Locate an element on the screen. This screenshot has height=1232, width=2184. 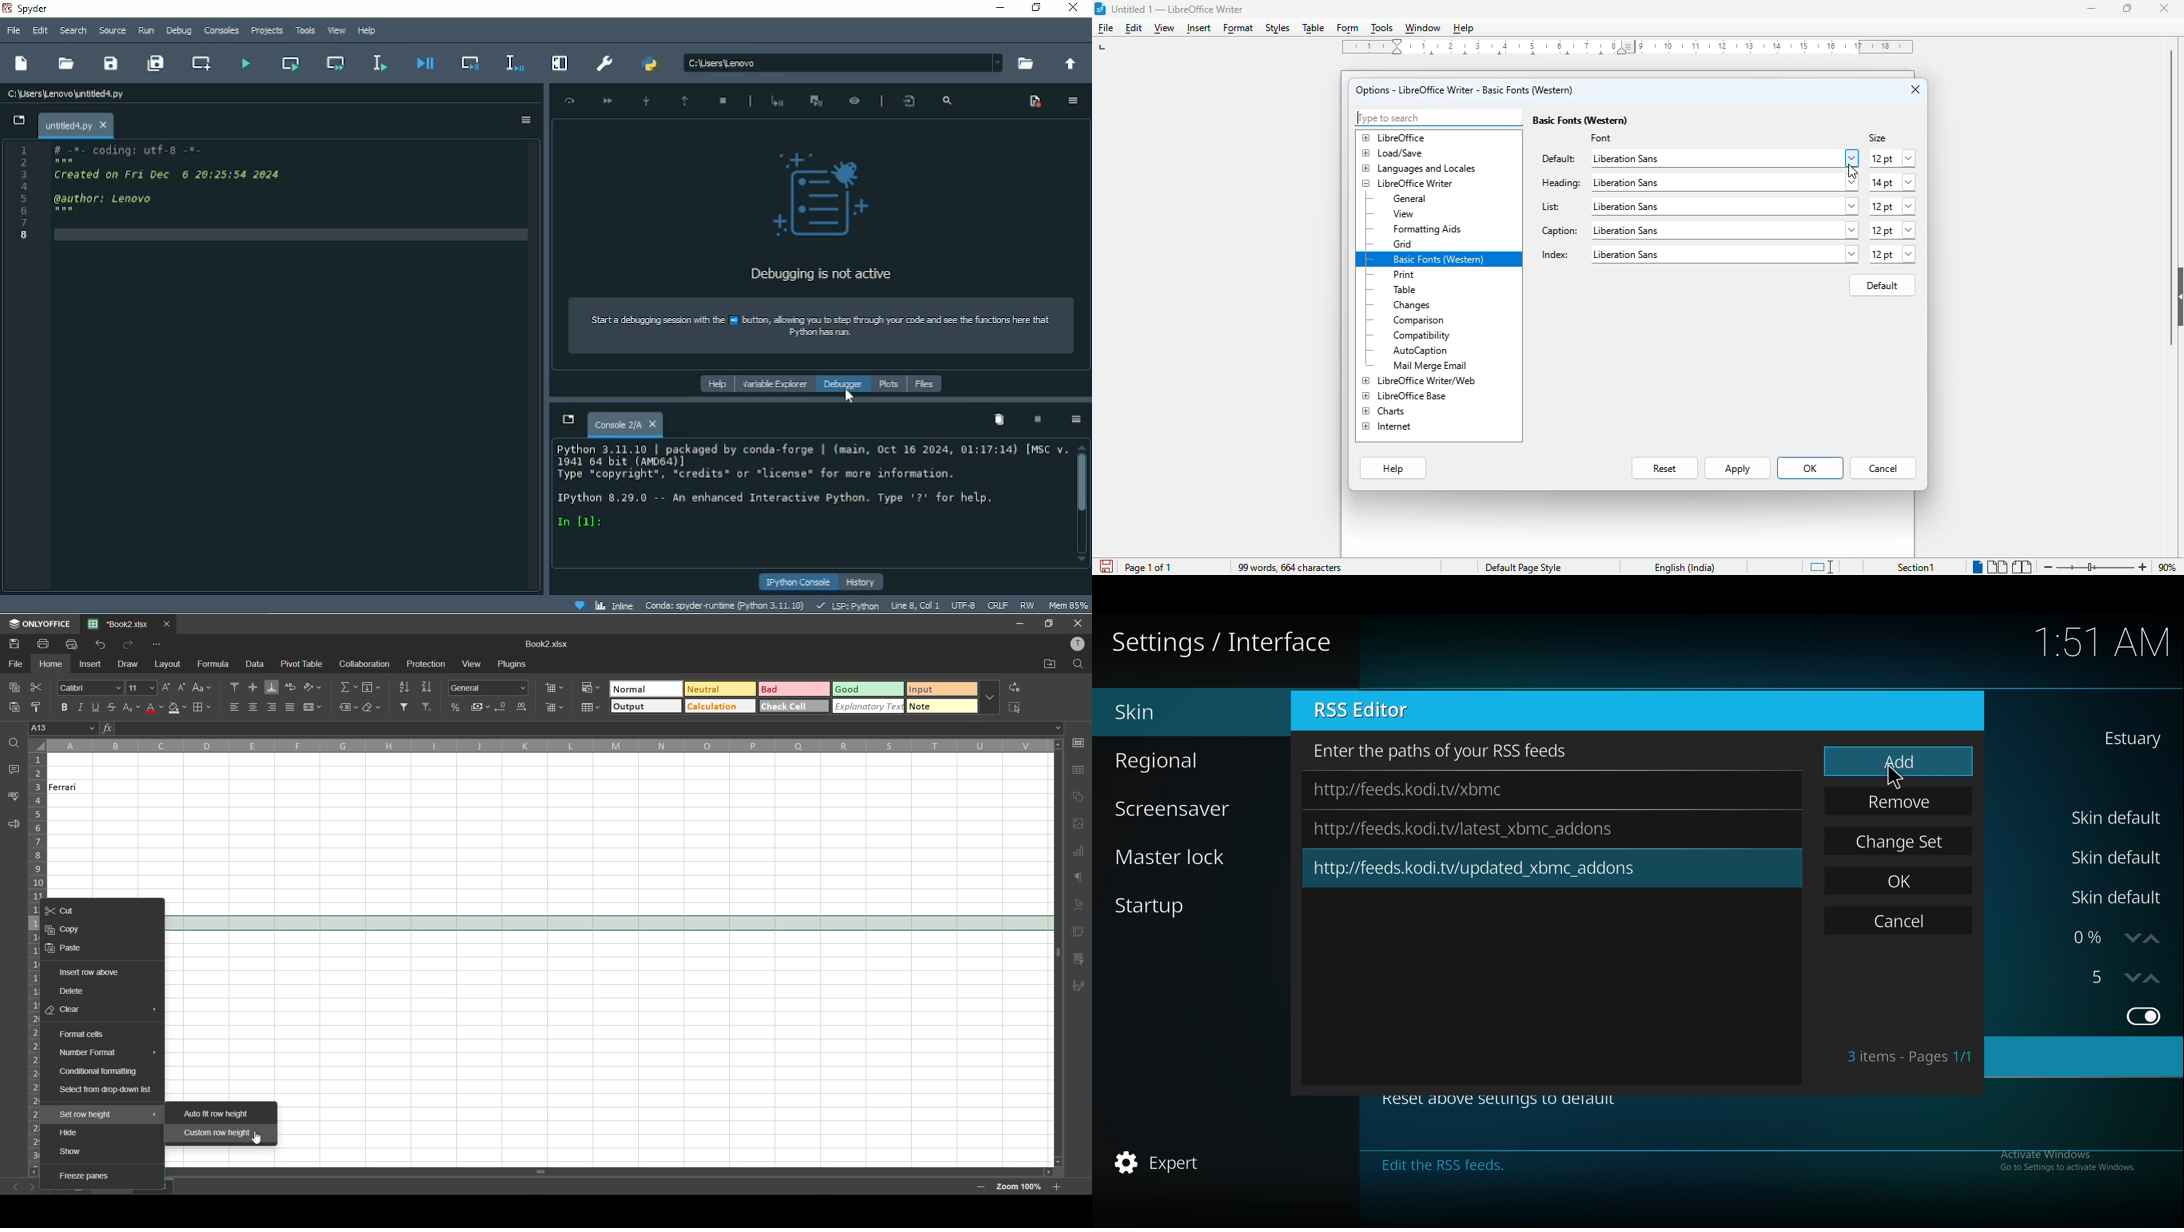
help is located at coordinates (1392, 468).